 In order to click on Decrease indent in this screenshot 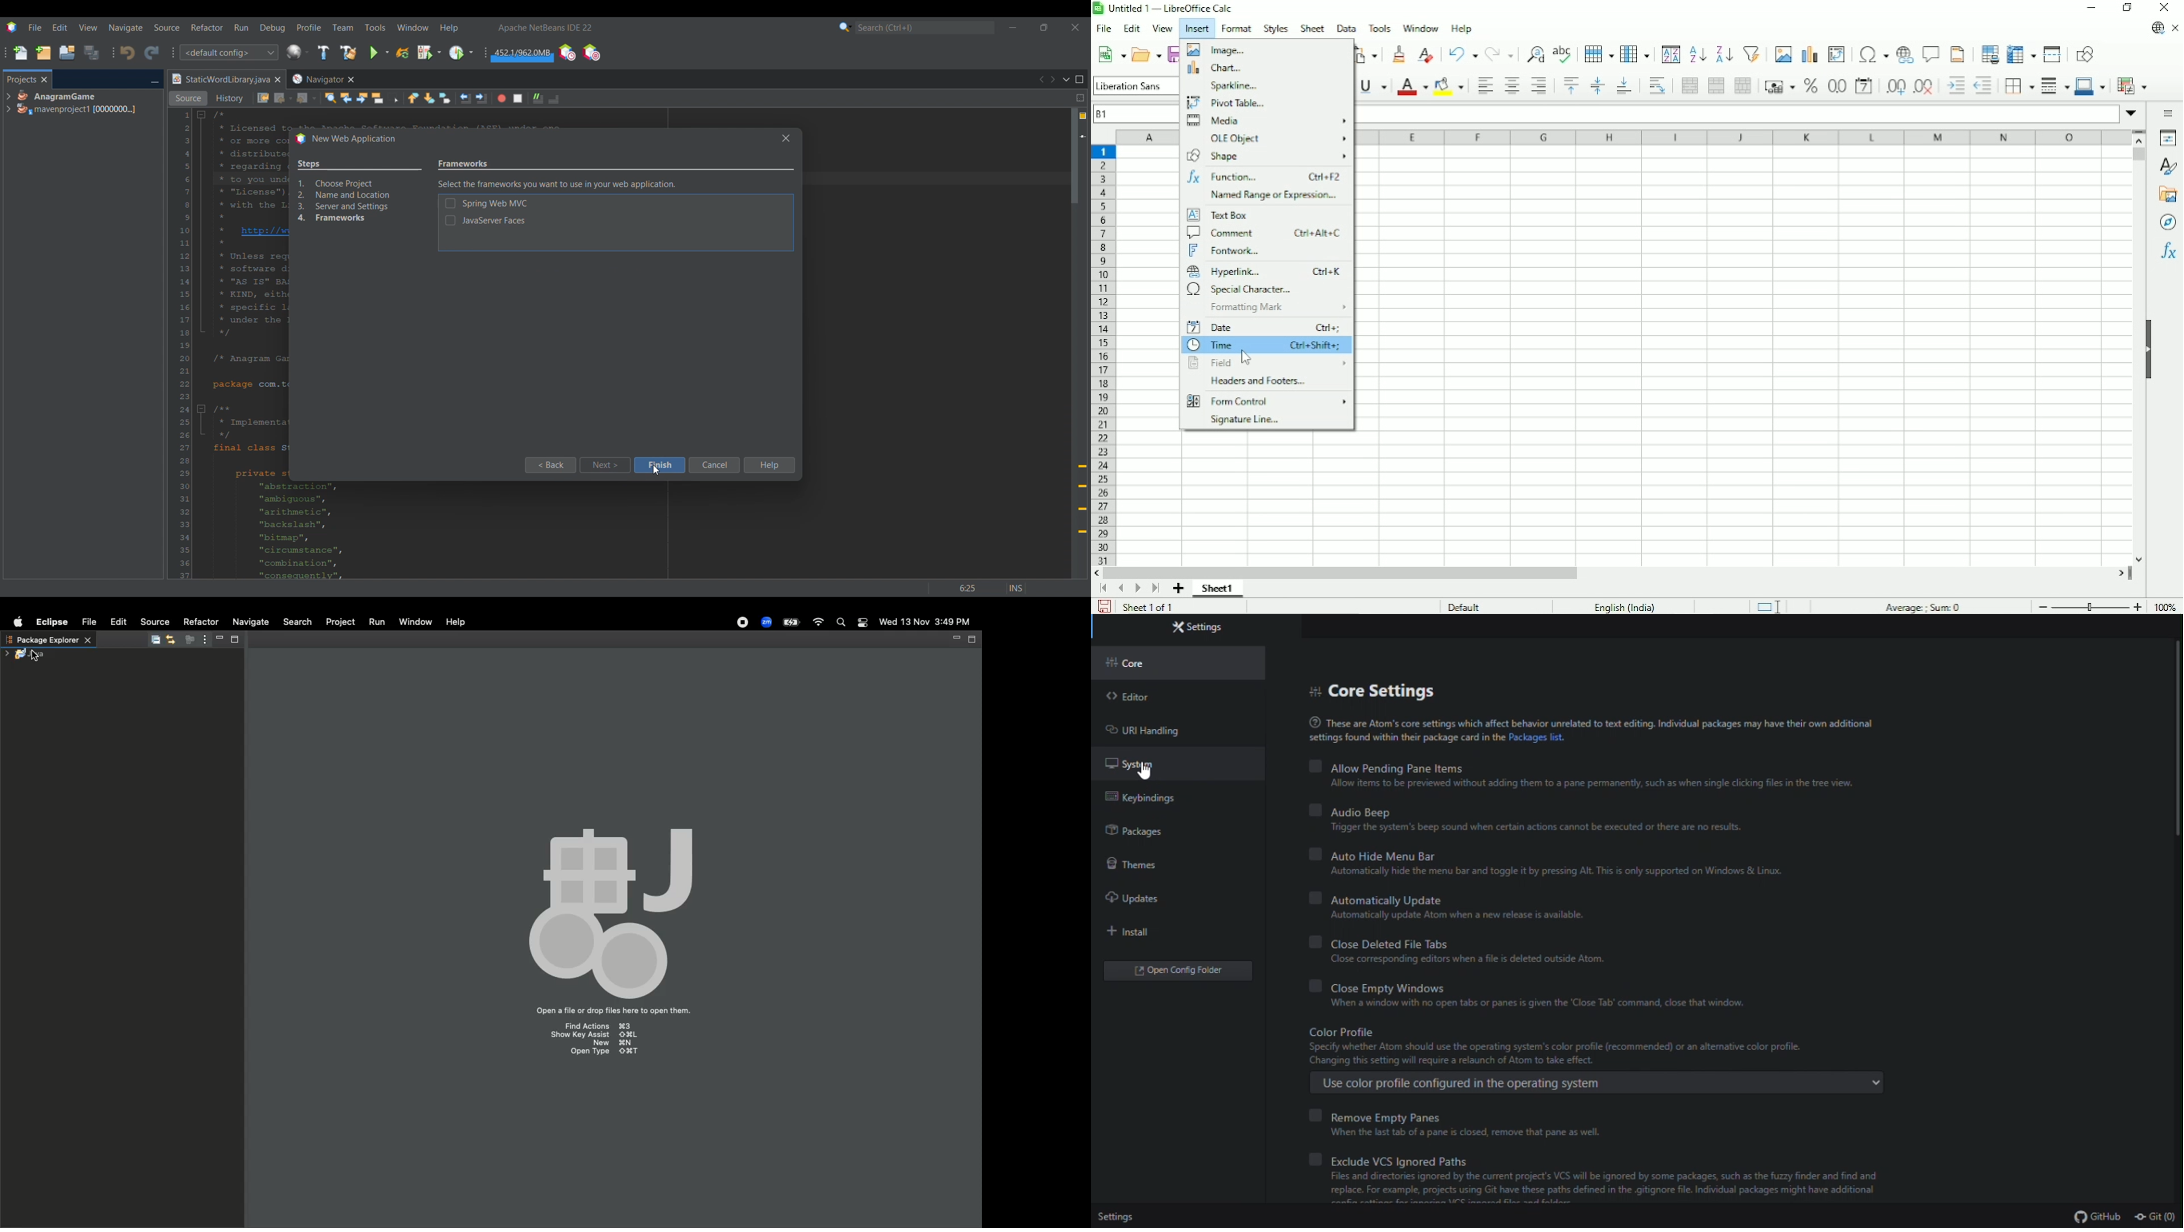, I will do `click(1984, 85)`.